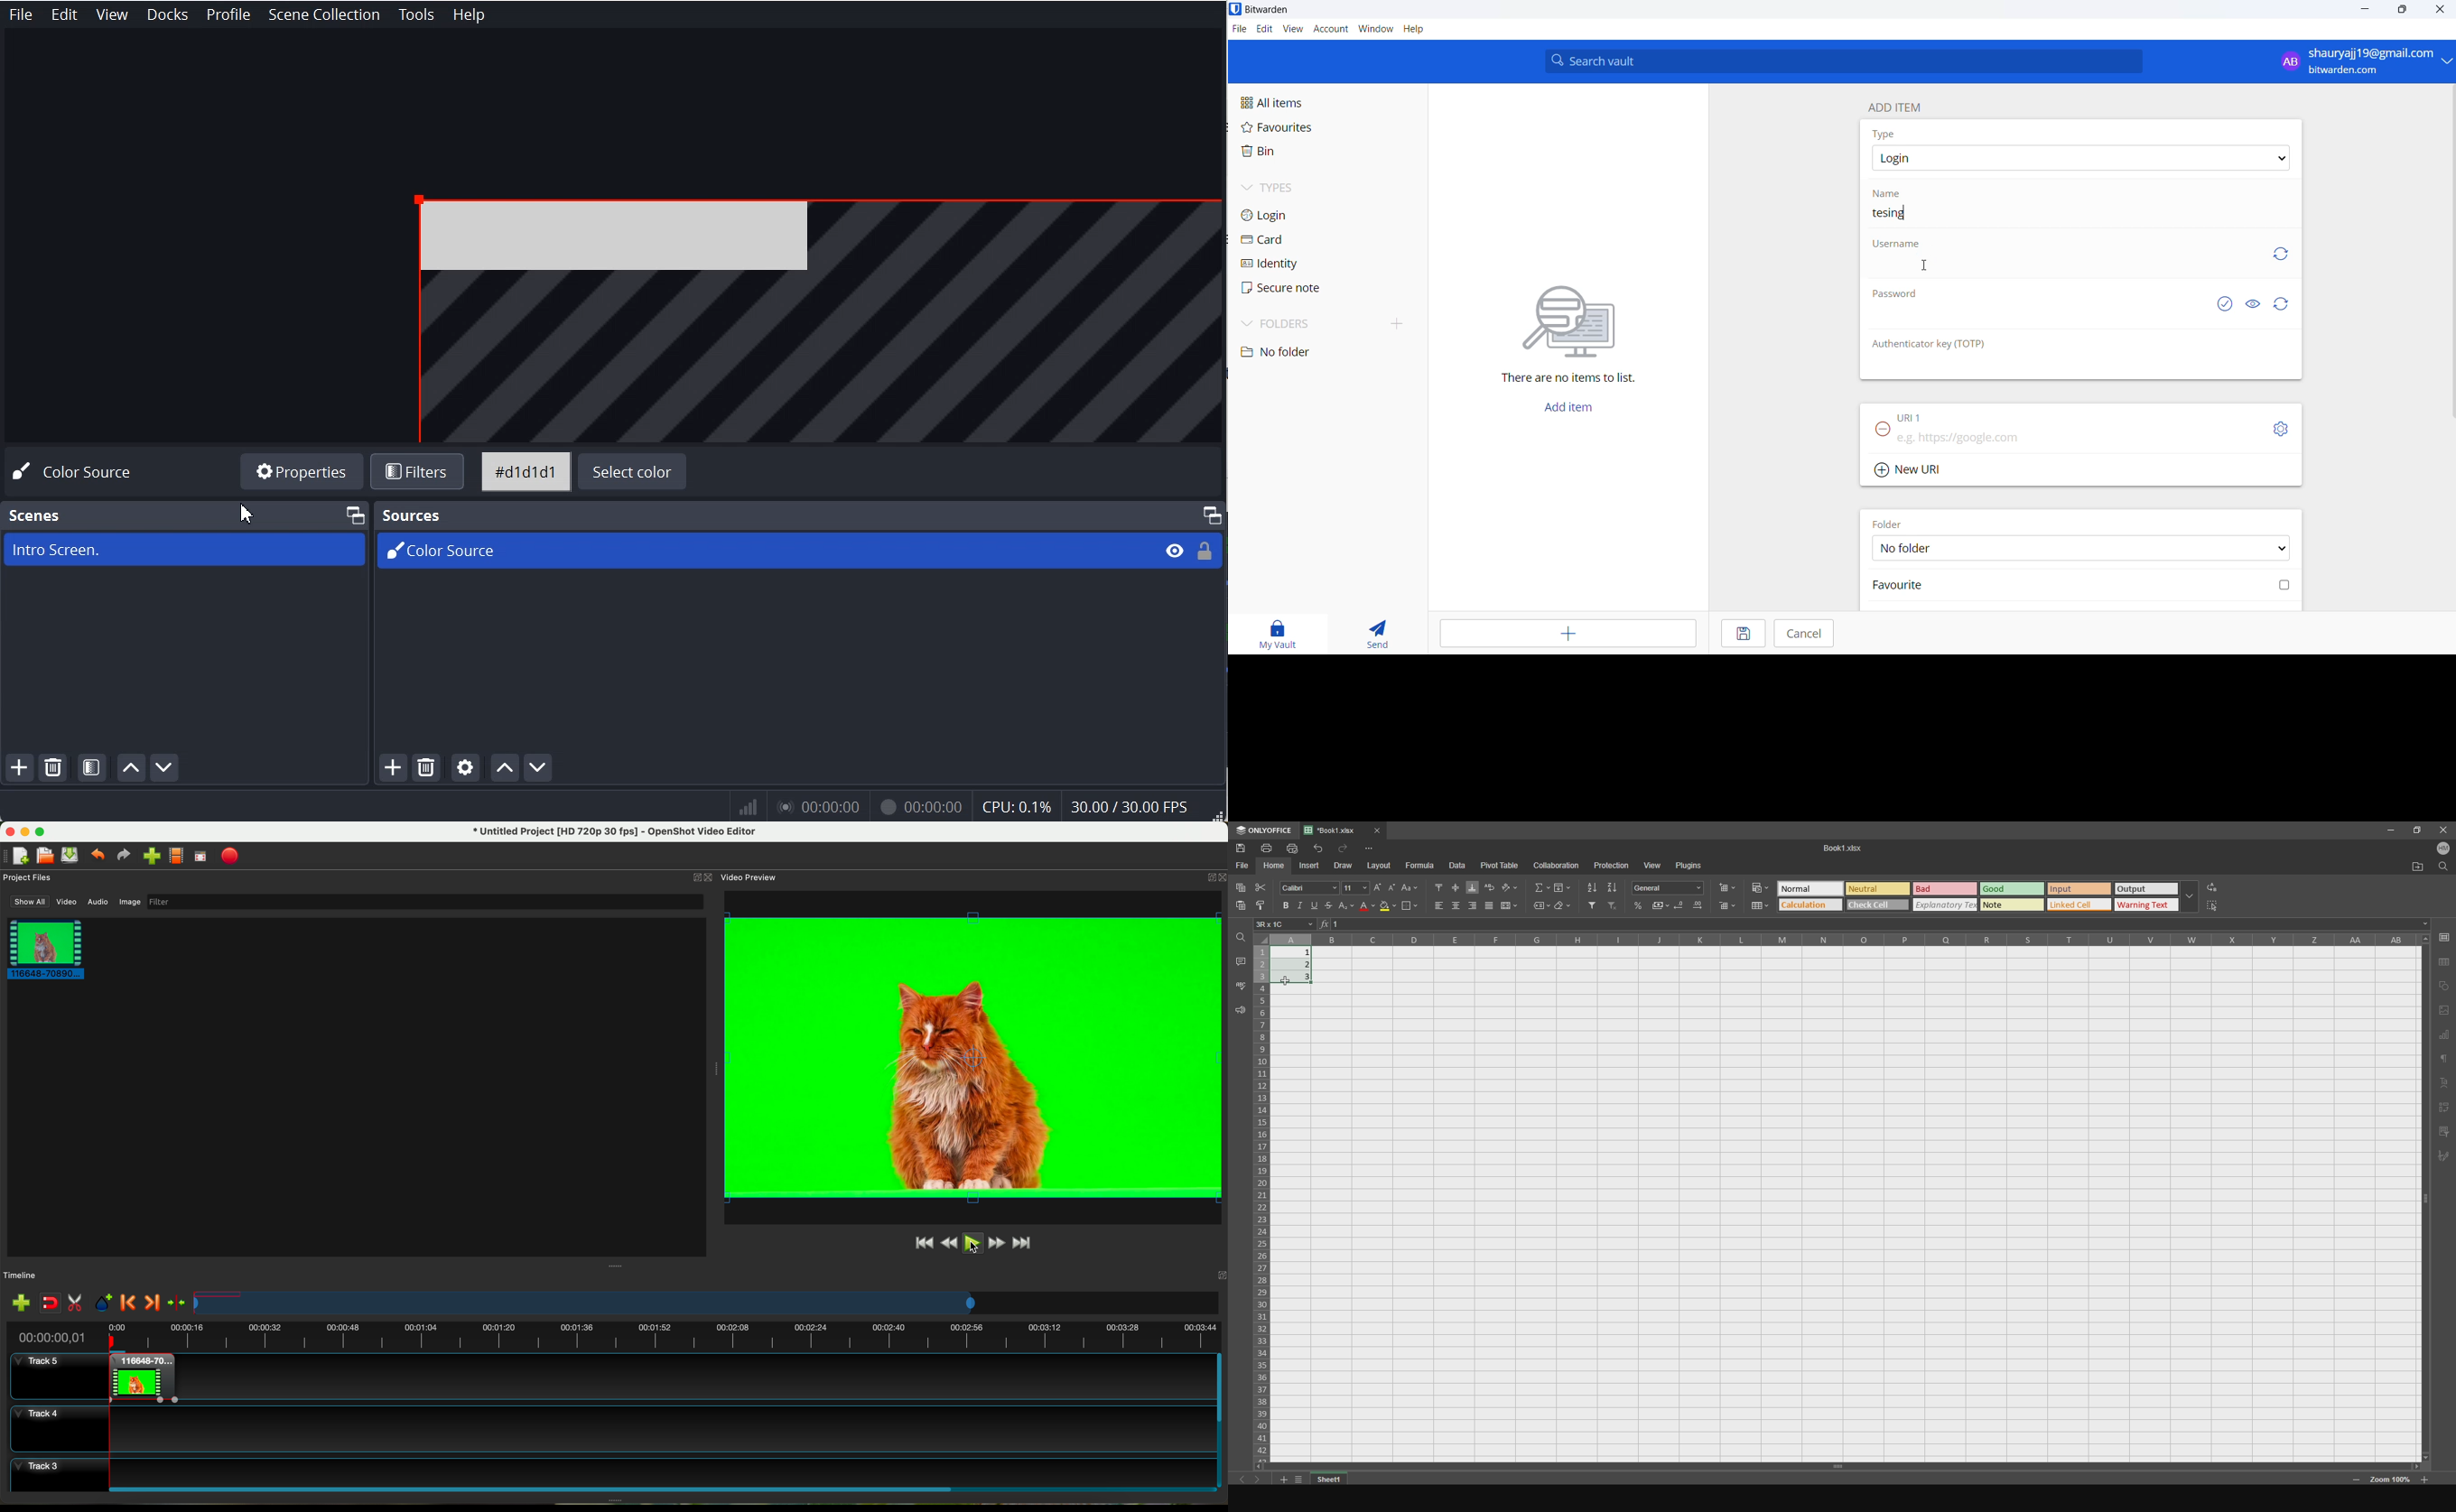 The width and height of the screenshot is (2464, 1512). I want to click on full screen, so click(200, 856).